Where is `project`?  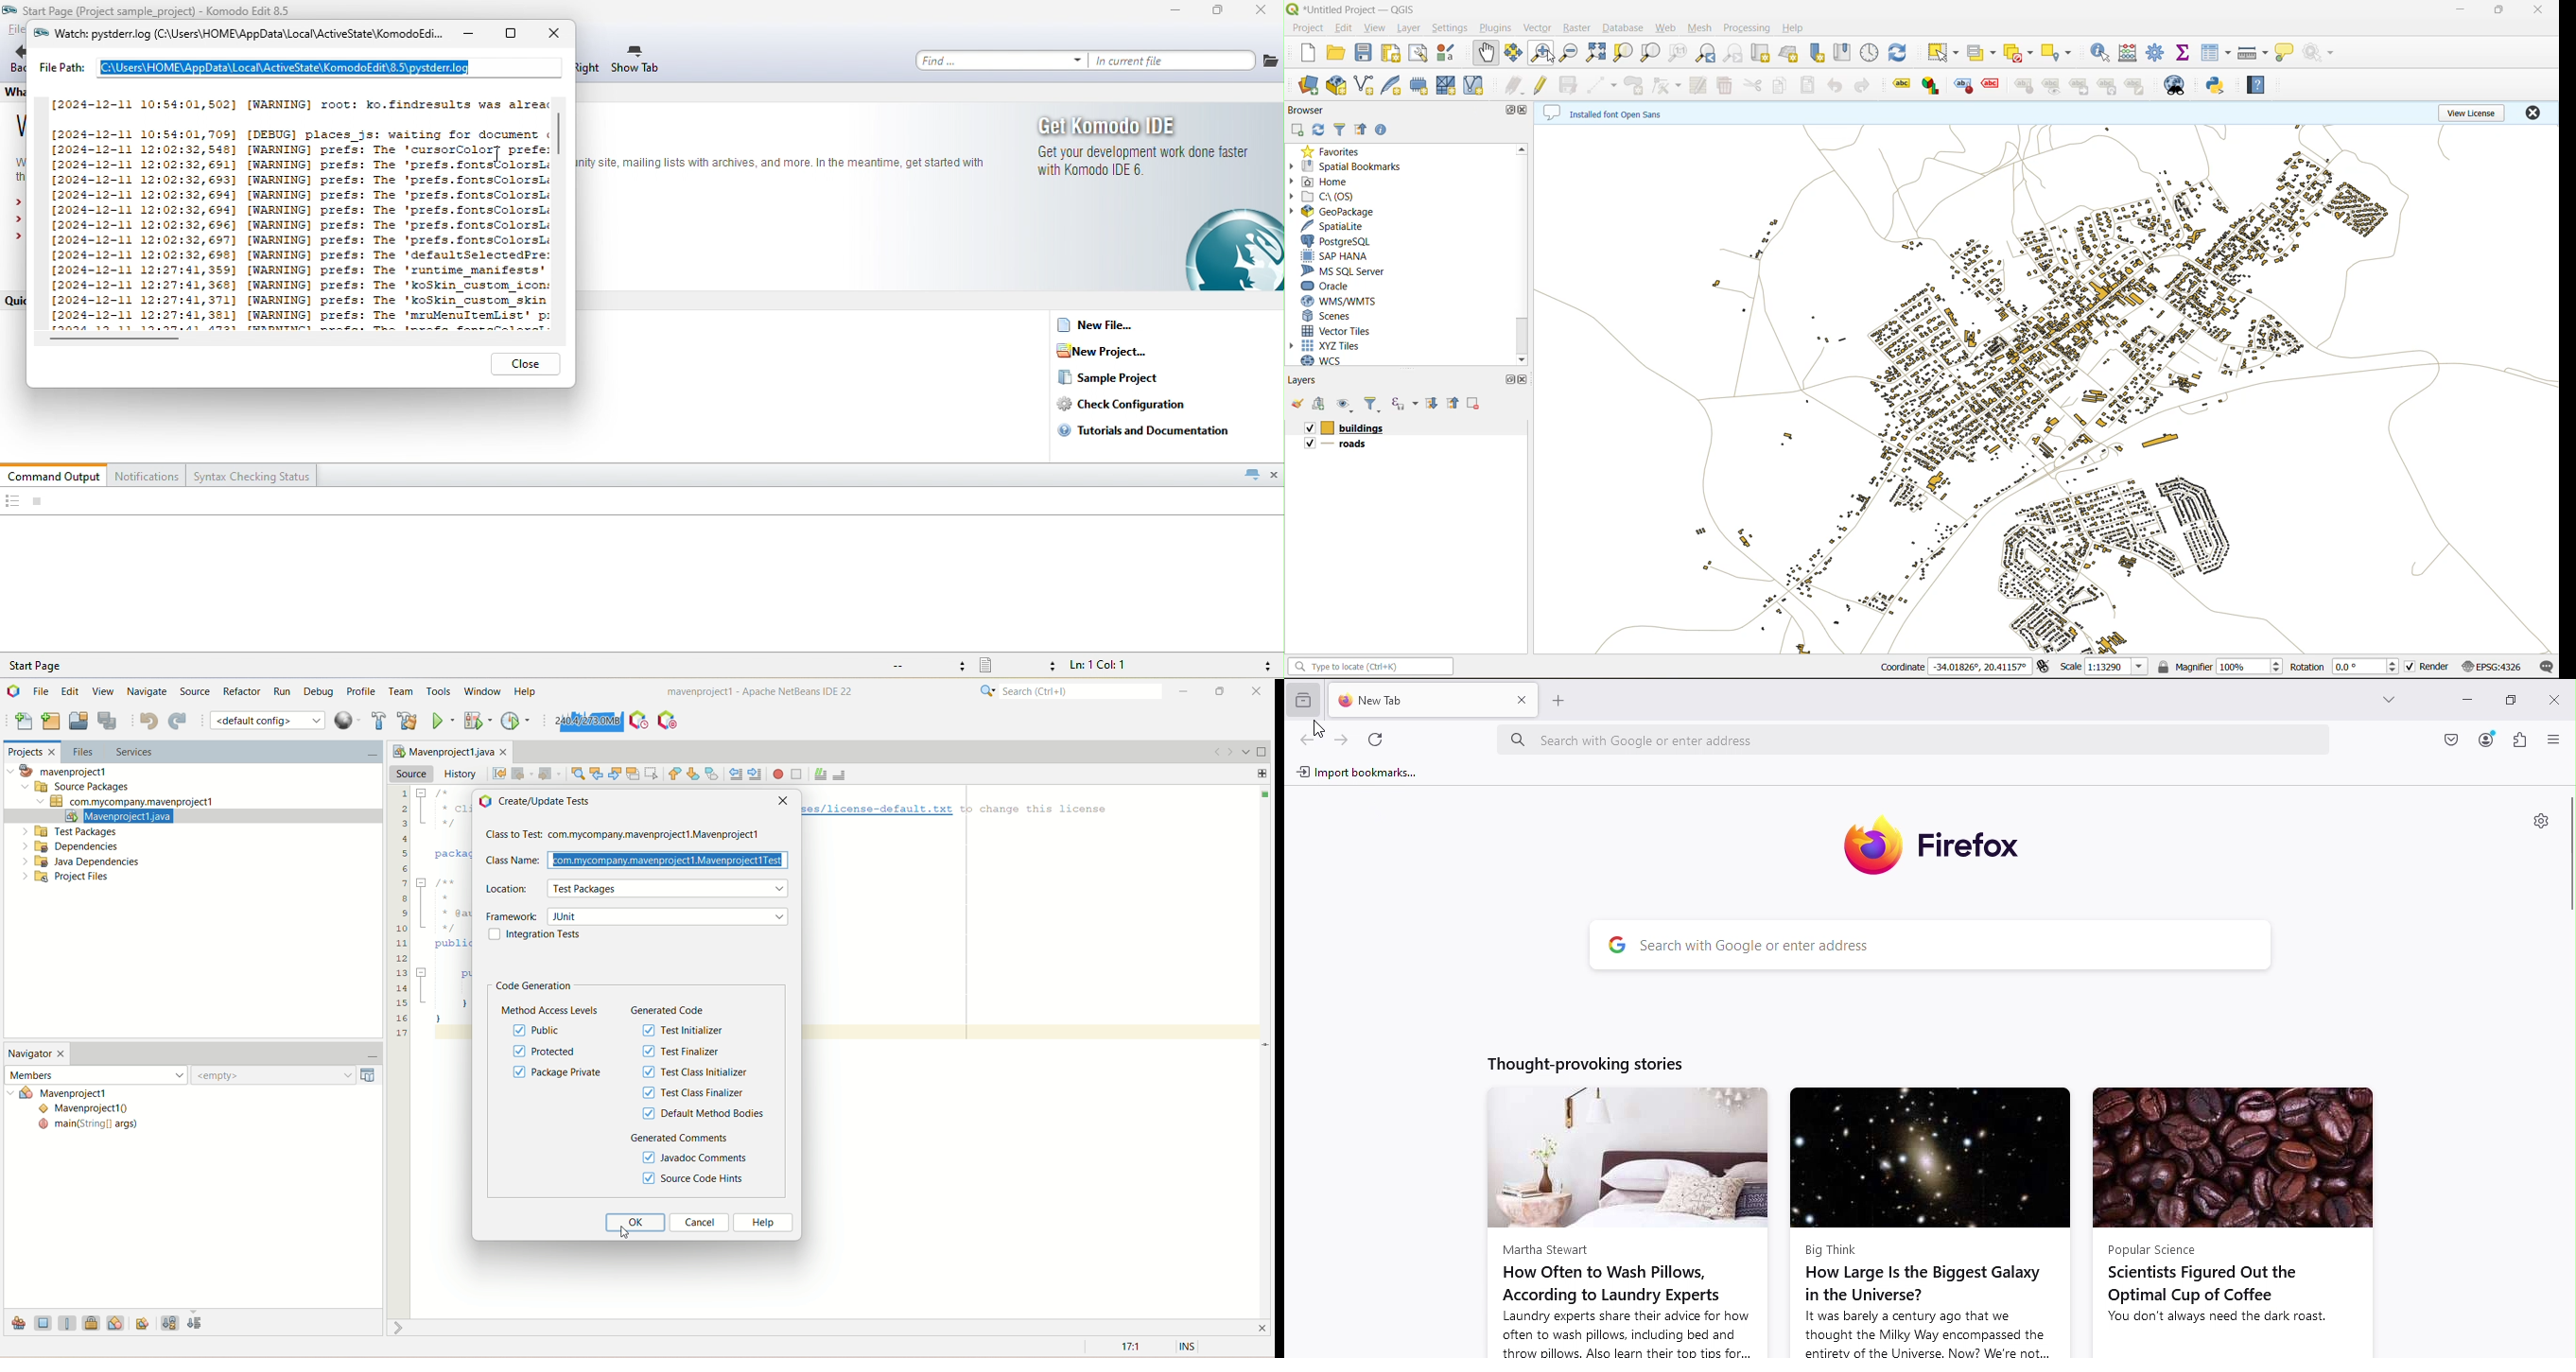
project is located at coordinates (1309, 30).